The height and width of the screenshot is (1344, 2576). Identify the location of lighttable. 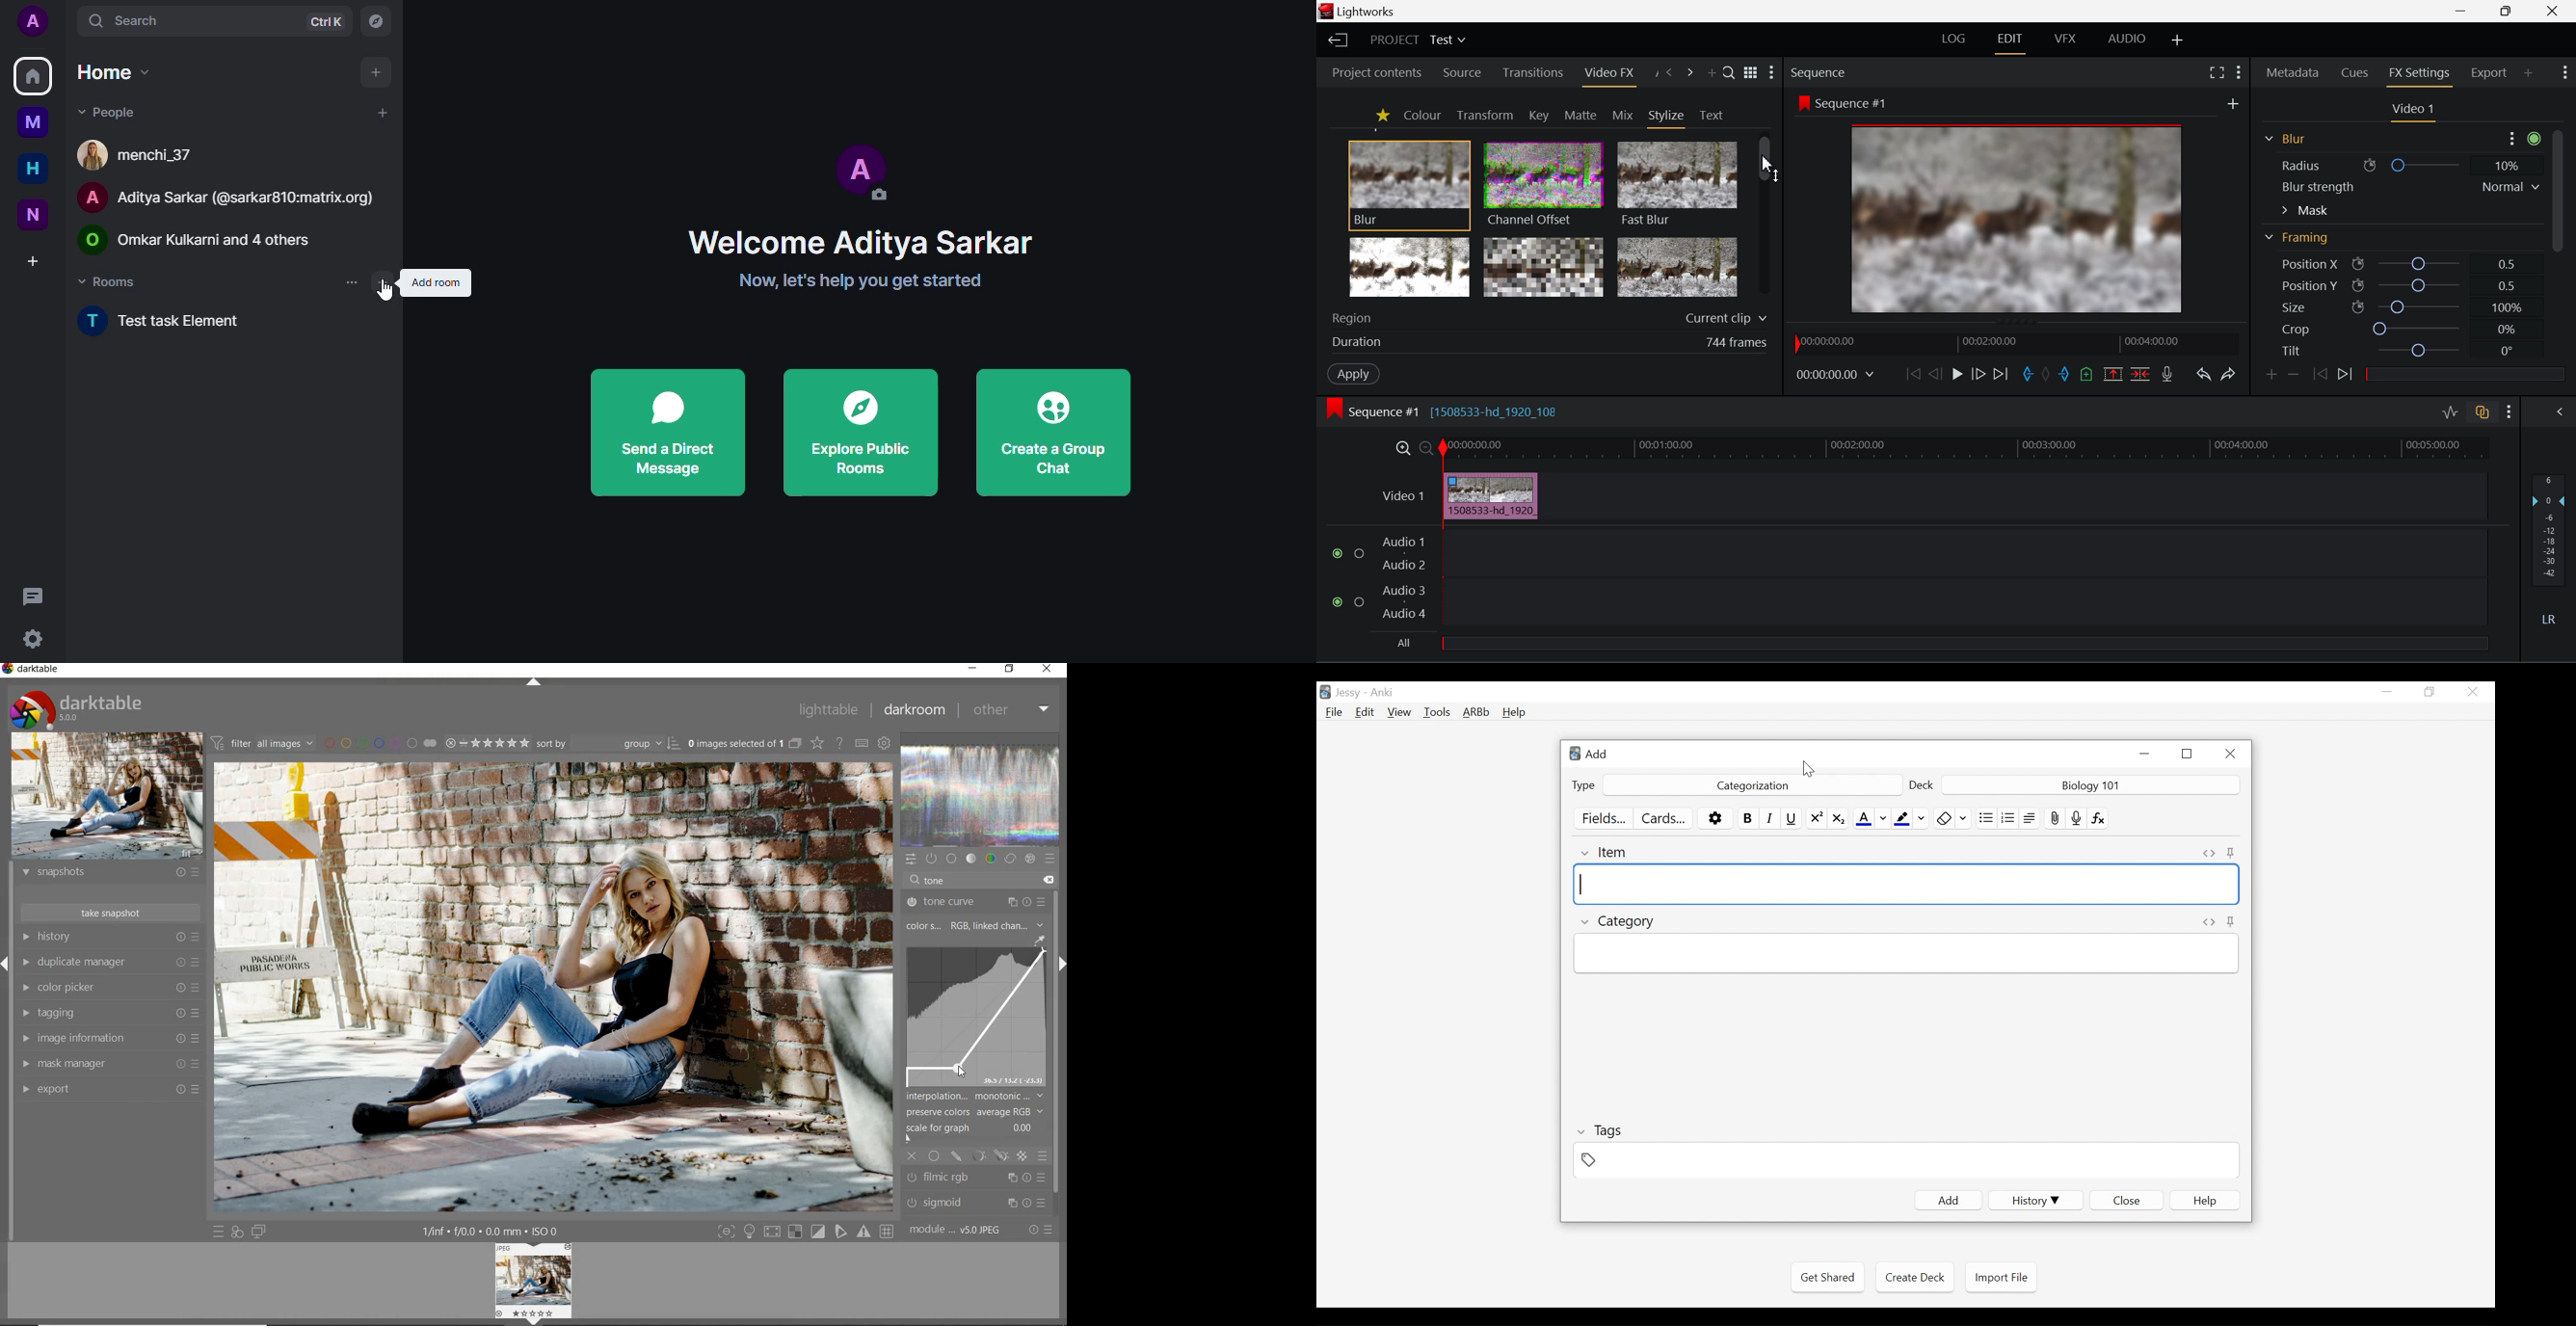
(827, 712).